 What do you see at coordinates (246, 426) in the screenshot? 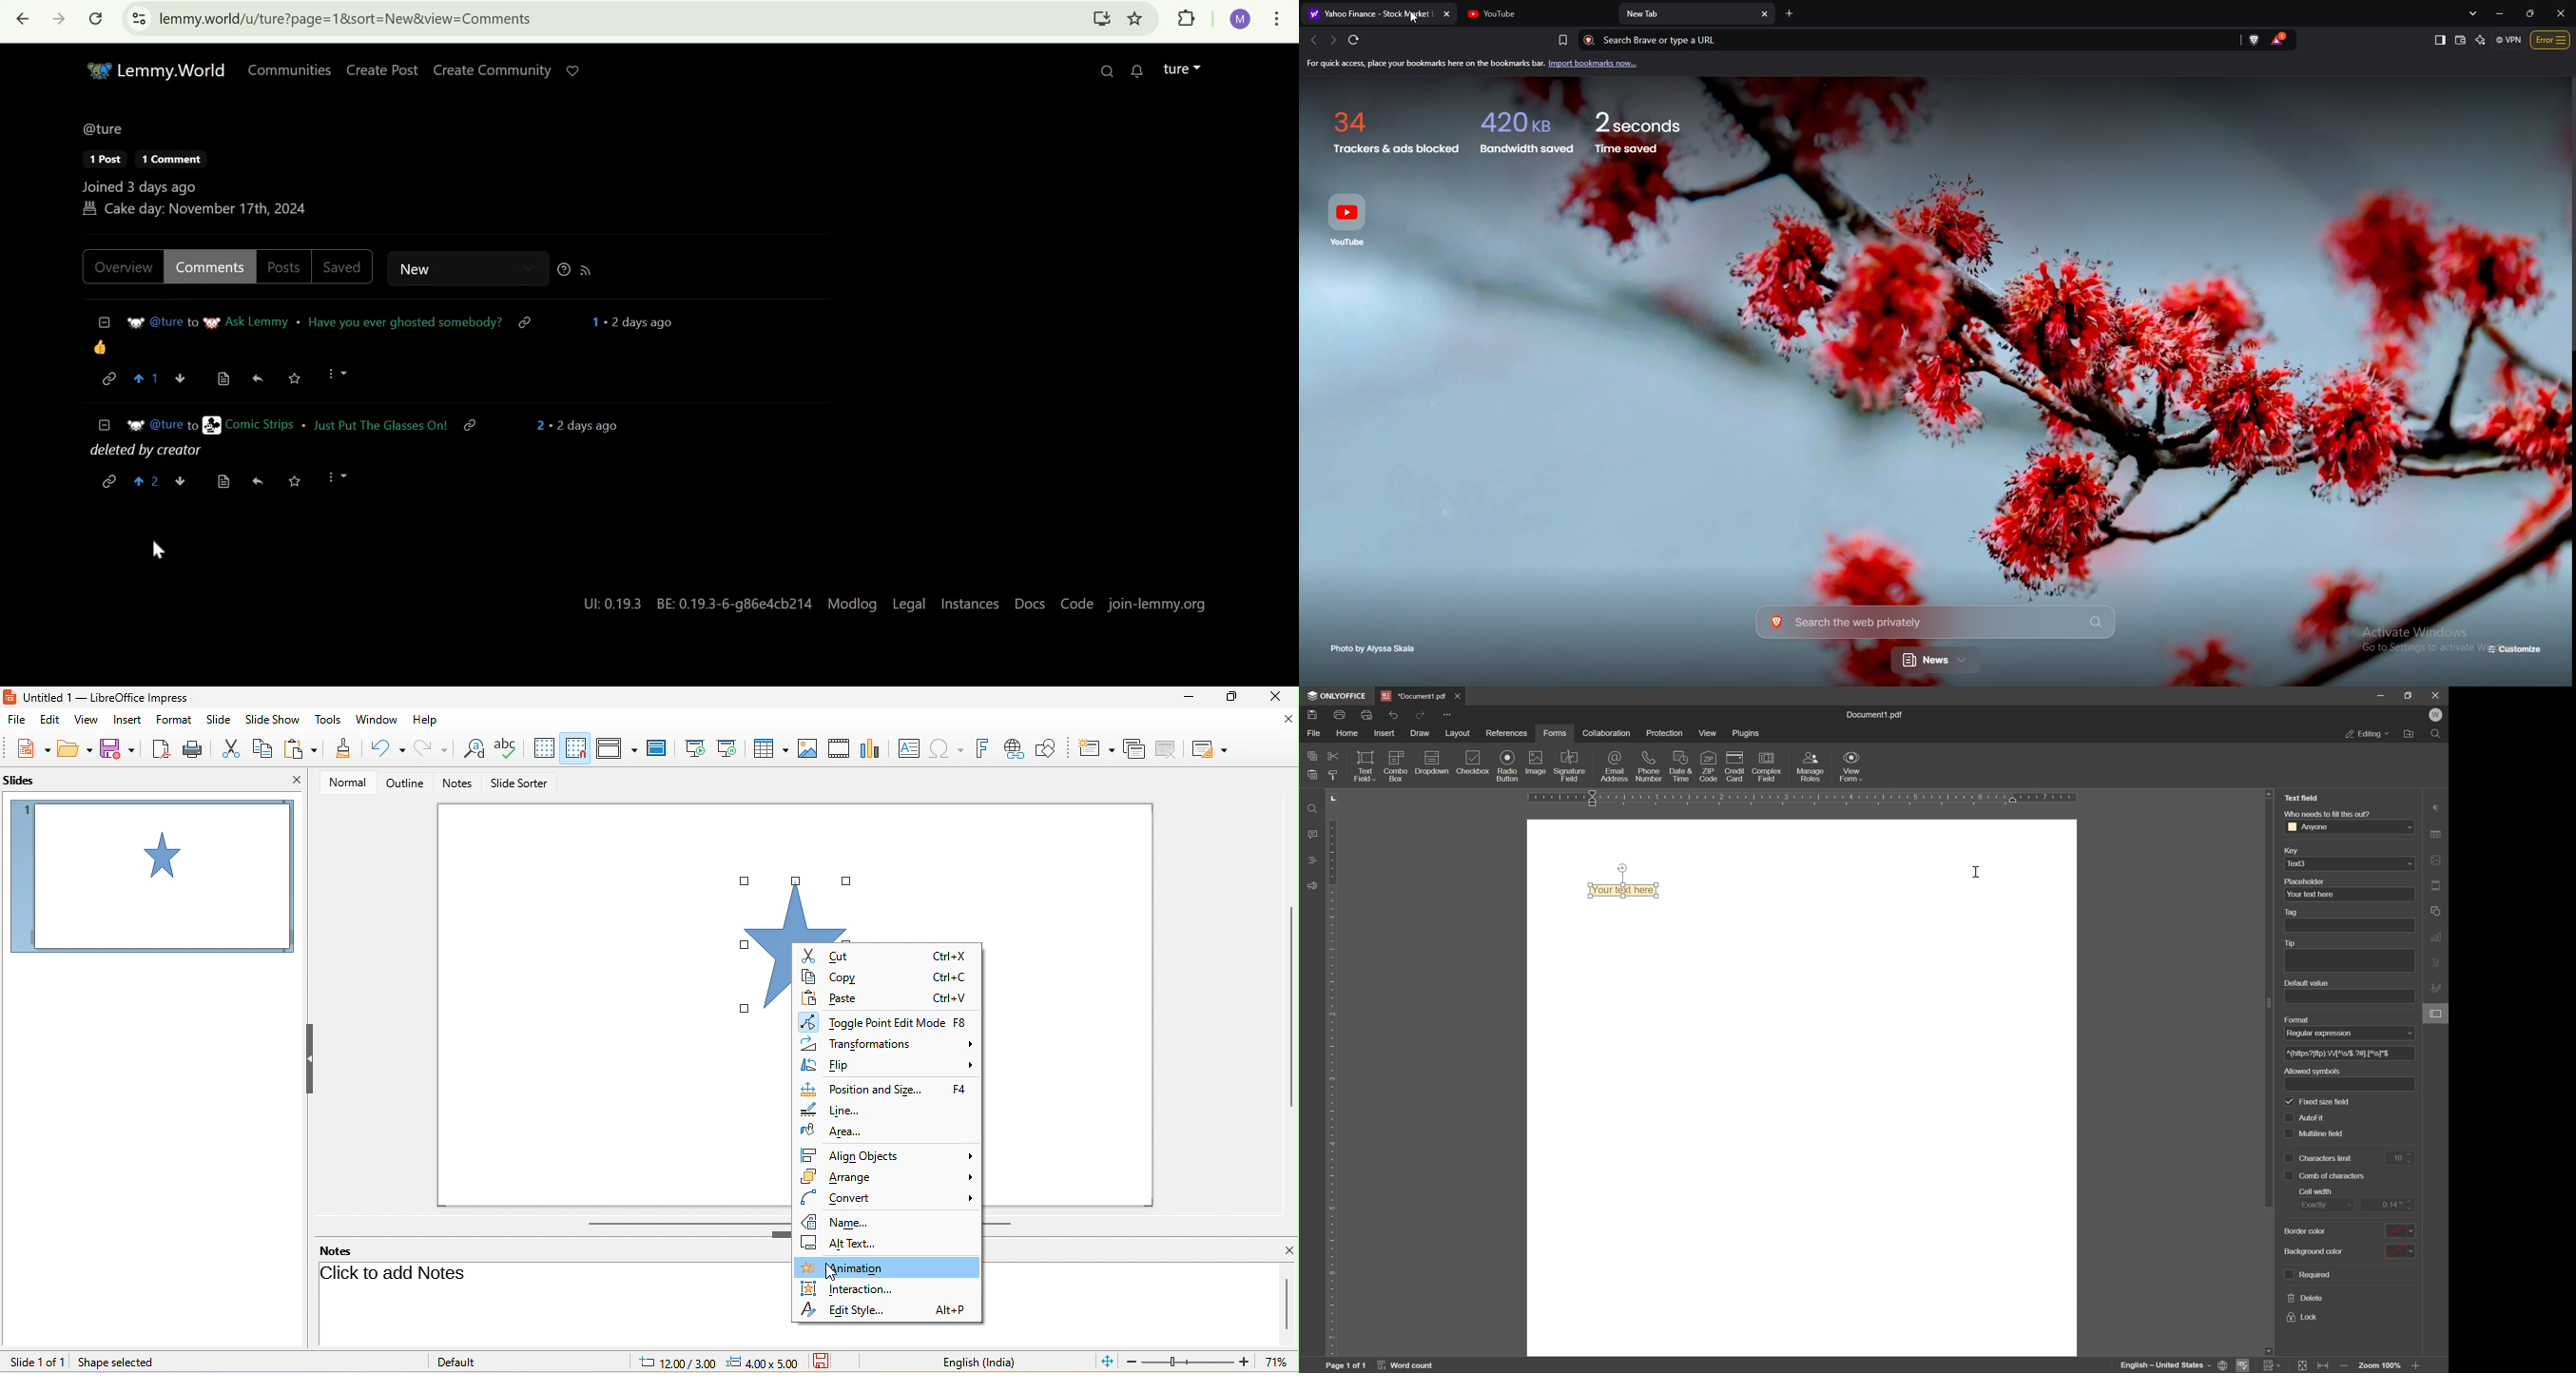
I see `community name` at bounding box center [246, 426].